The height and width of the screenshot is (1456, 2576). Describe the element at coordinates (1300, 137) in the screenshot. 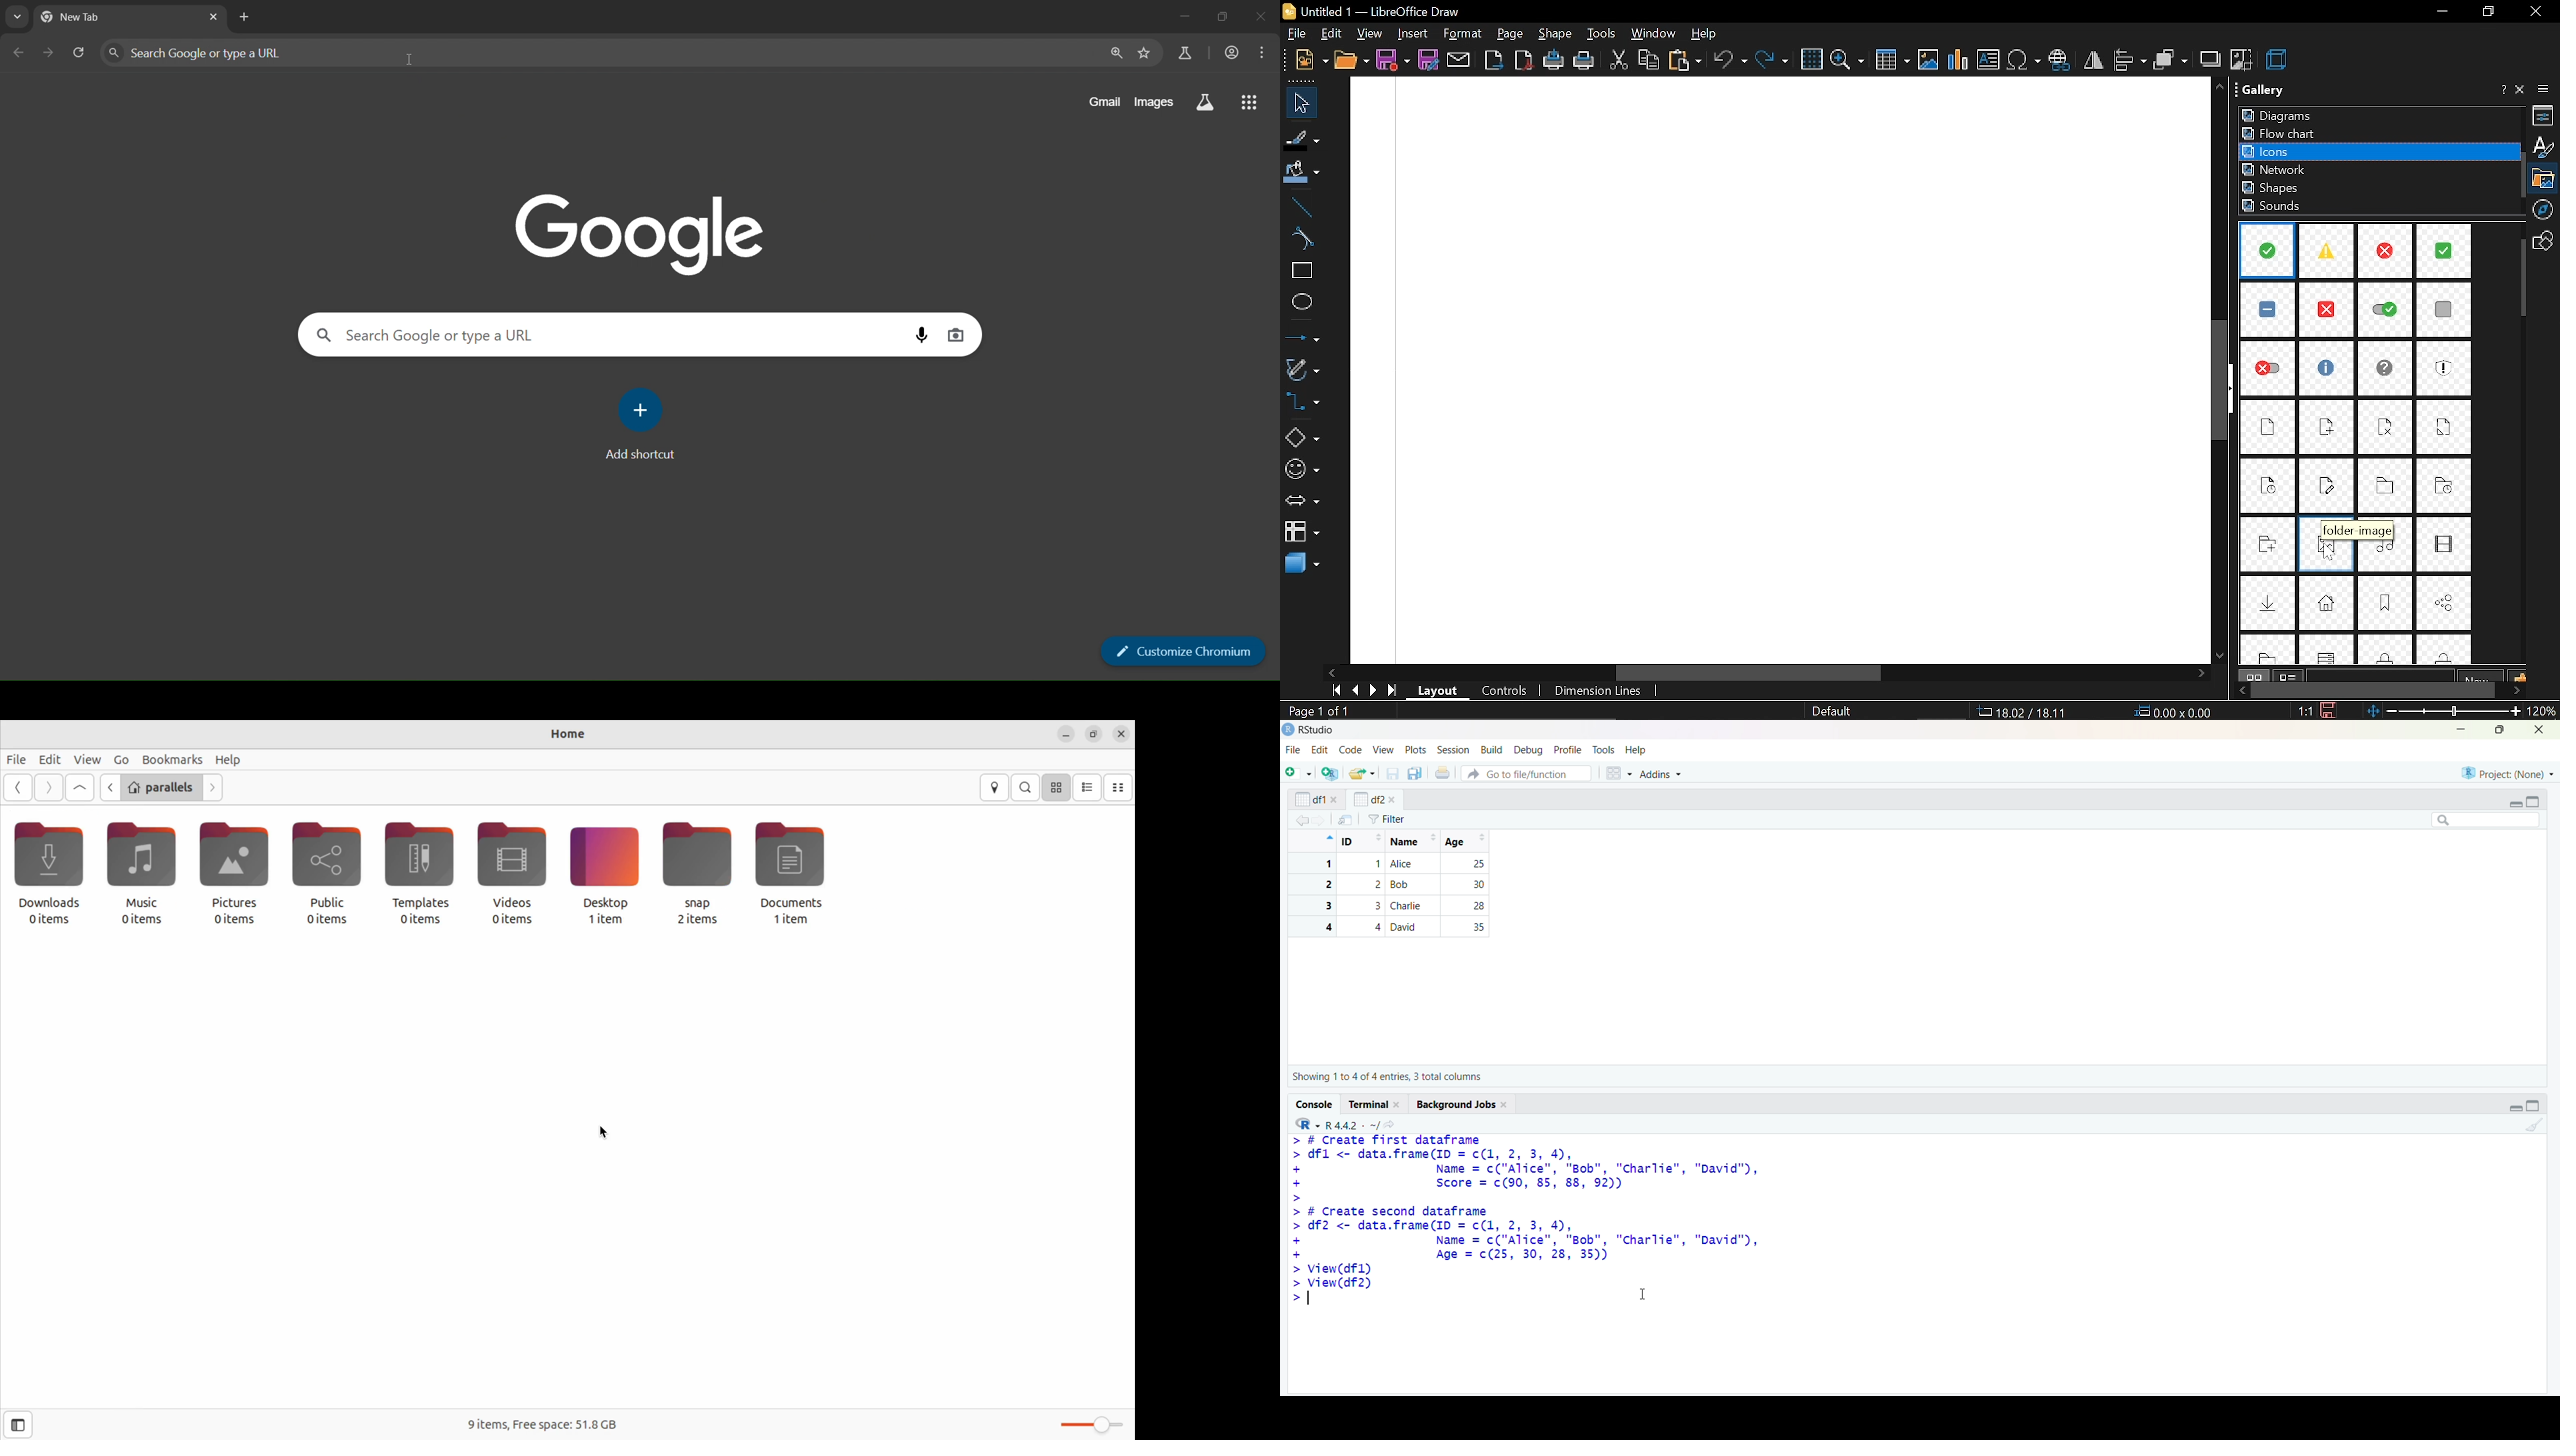

I see `fill line` at that location.